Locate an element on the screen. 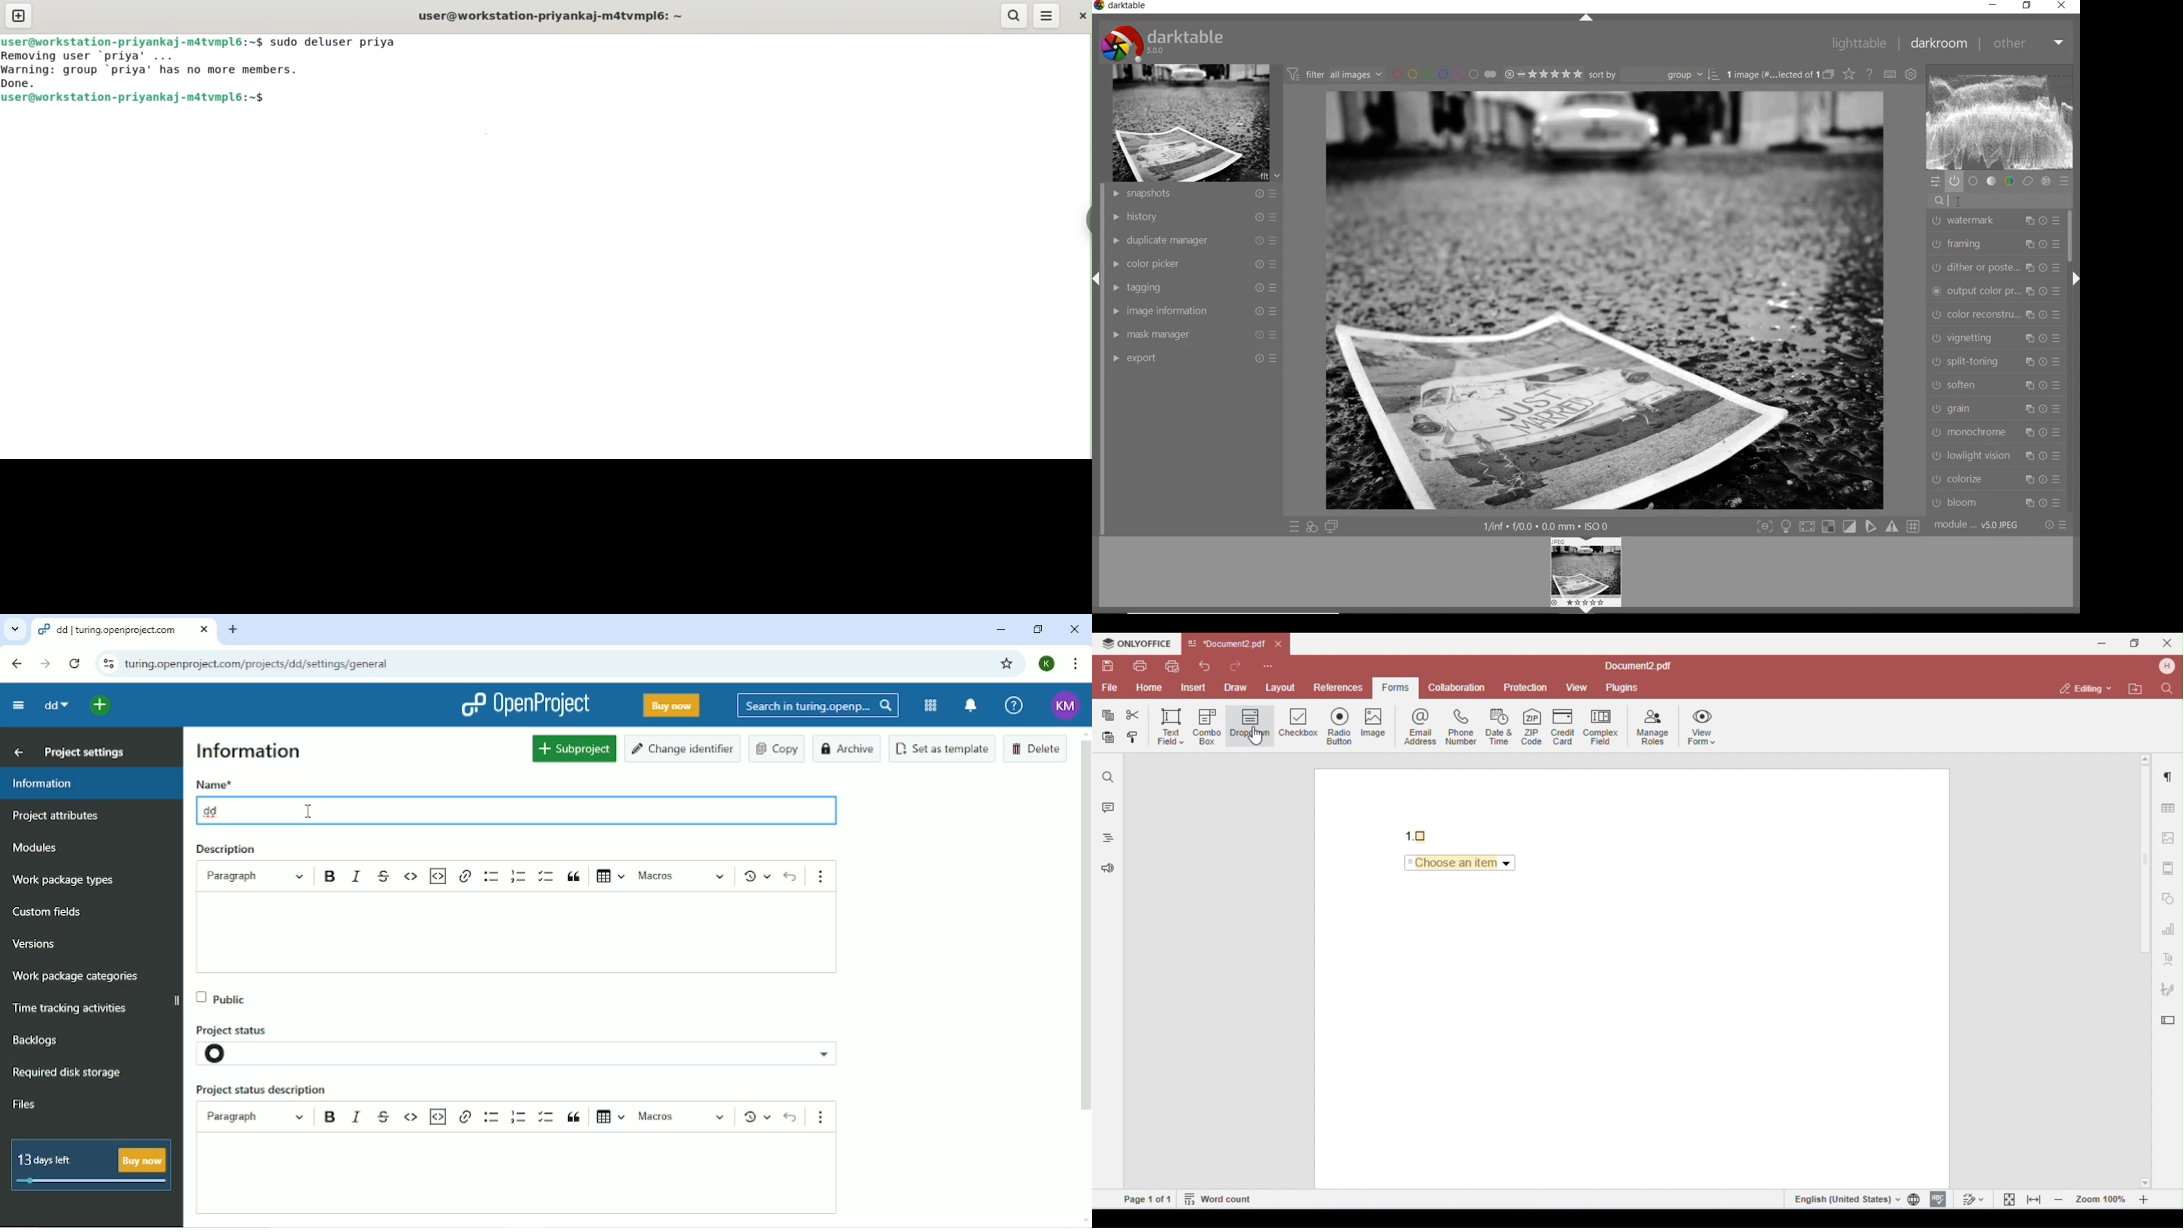 The height and width of the screenshot is (1232, 2184). darkroom is located at coordinates (1938, 42).